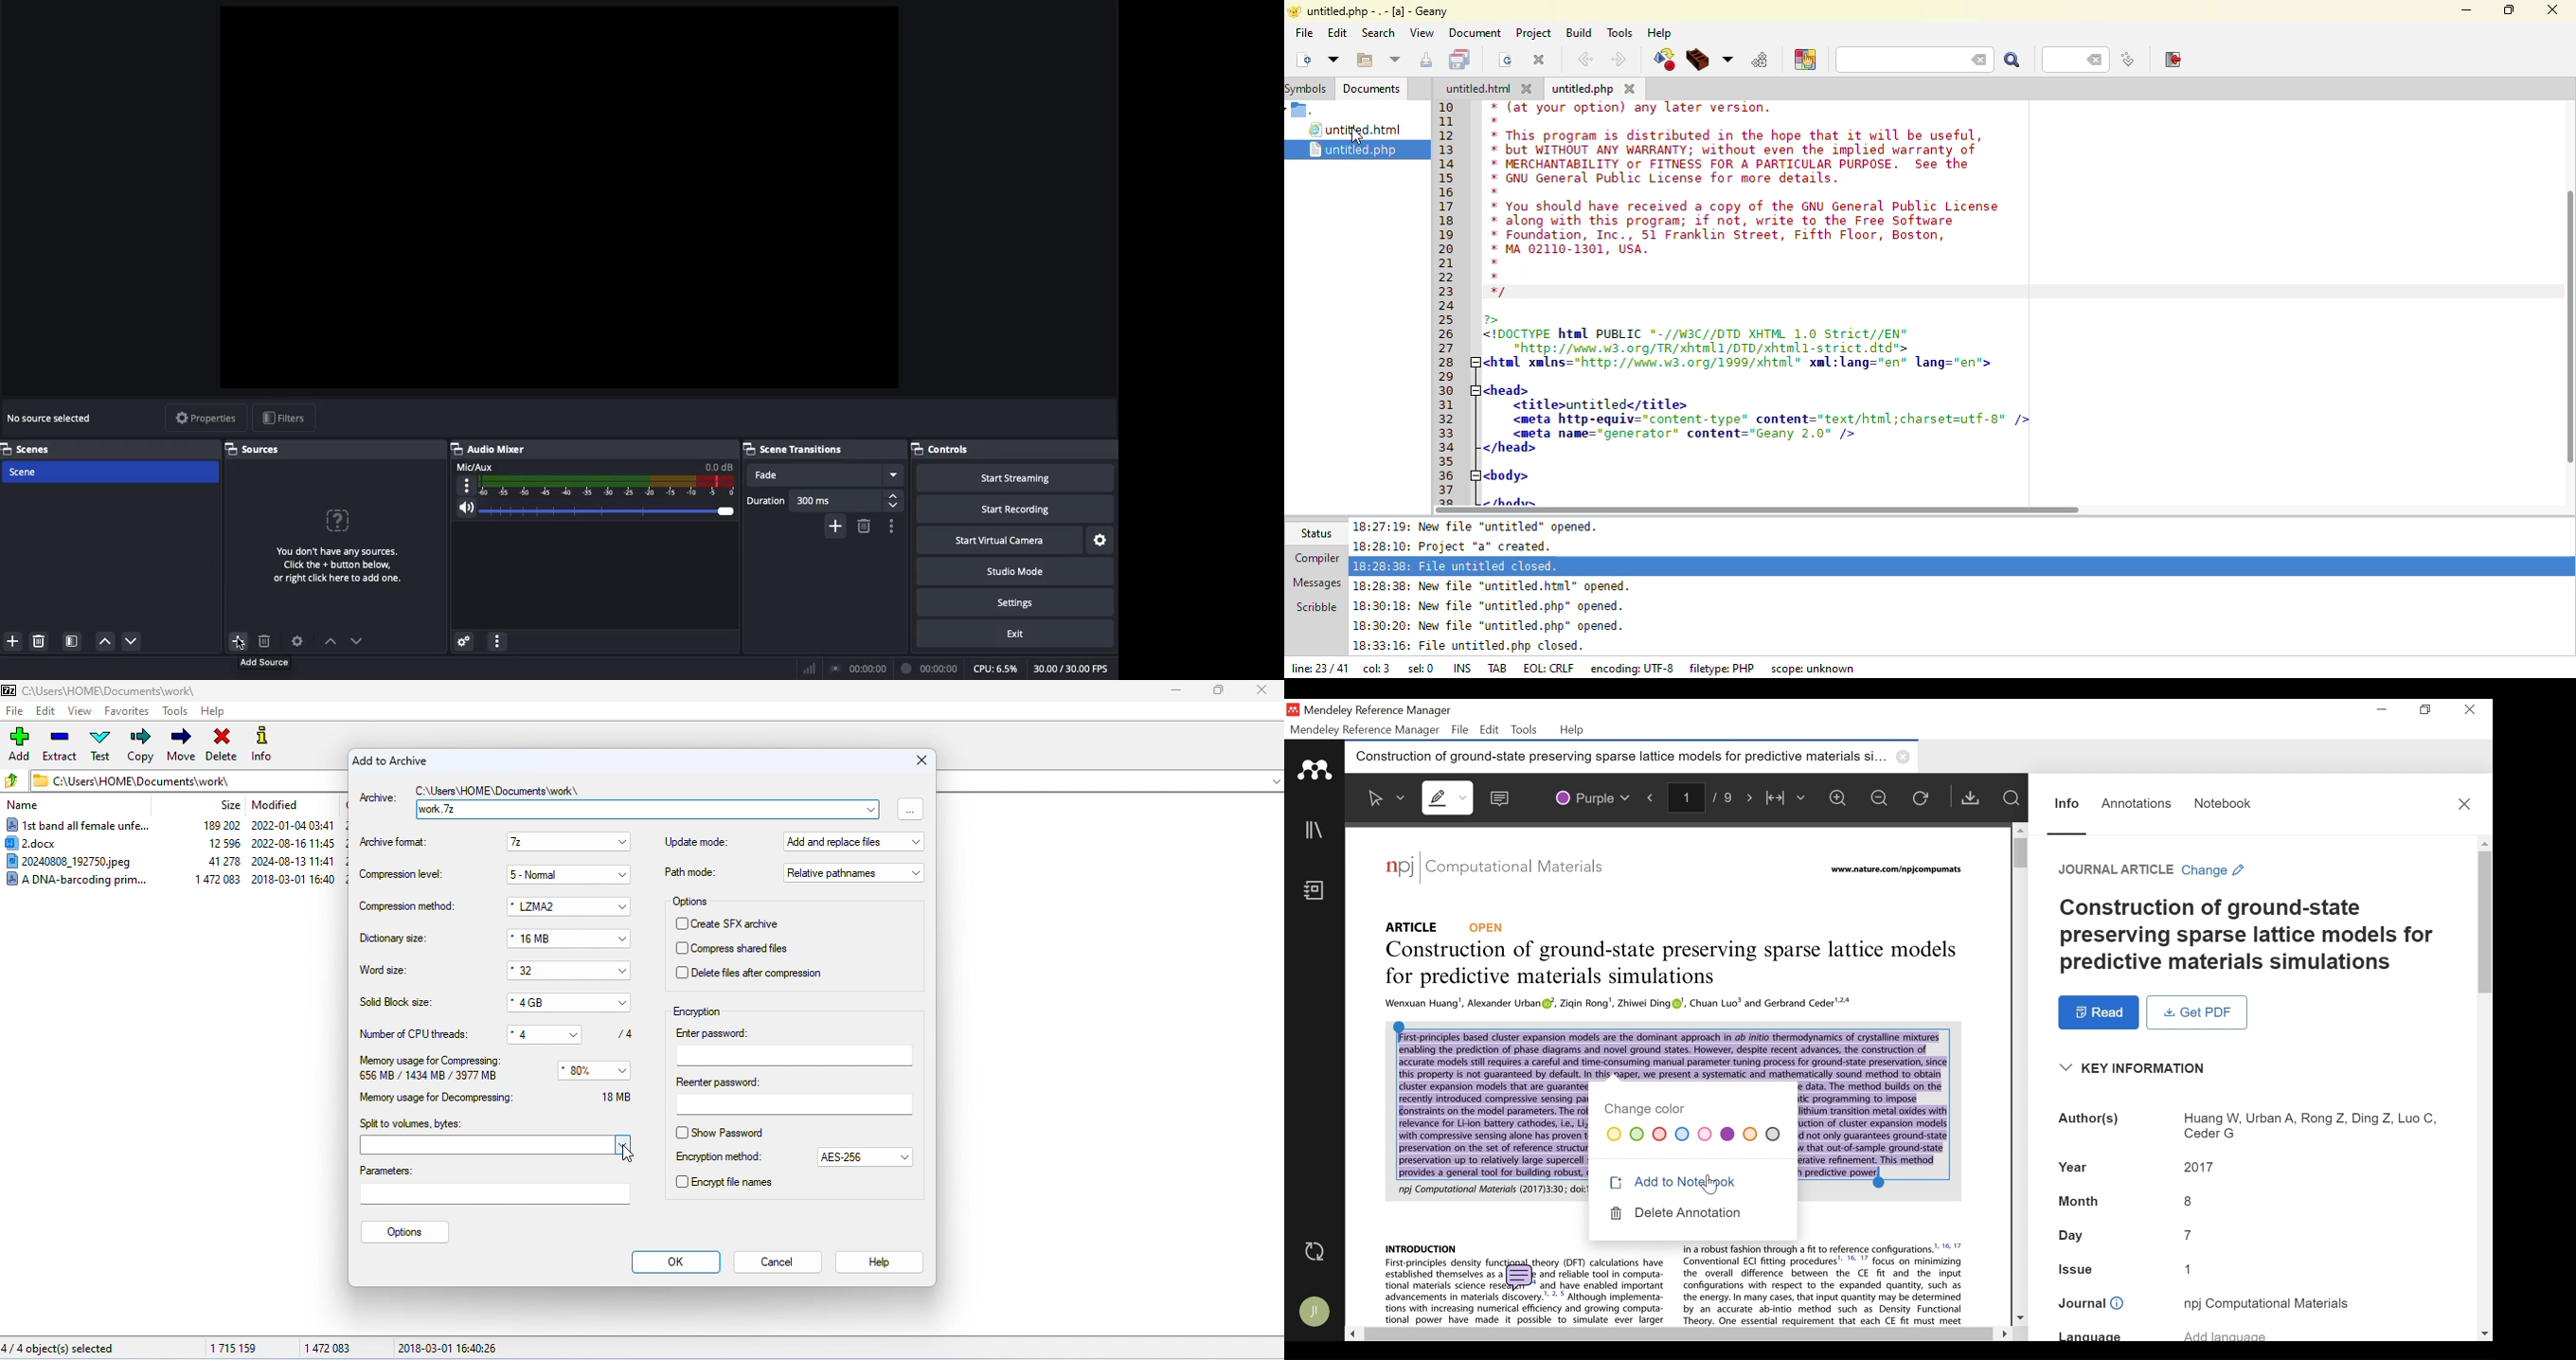 This screenshot has width=2576, height=1372. Describe the element at coordinates (2152, 870) in the screenshot. I see `Change Reference Type` at that location.